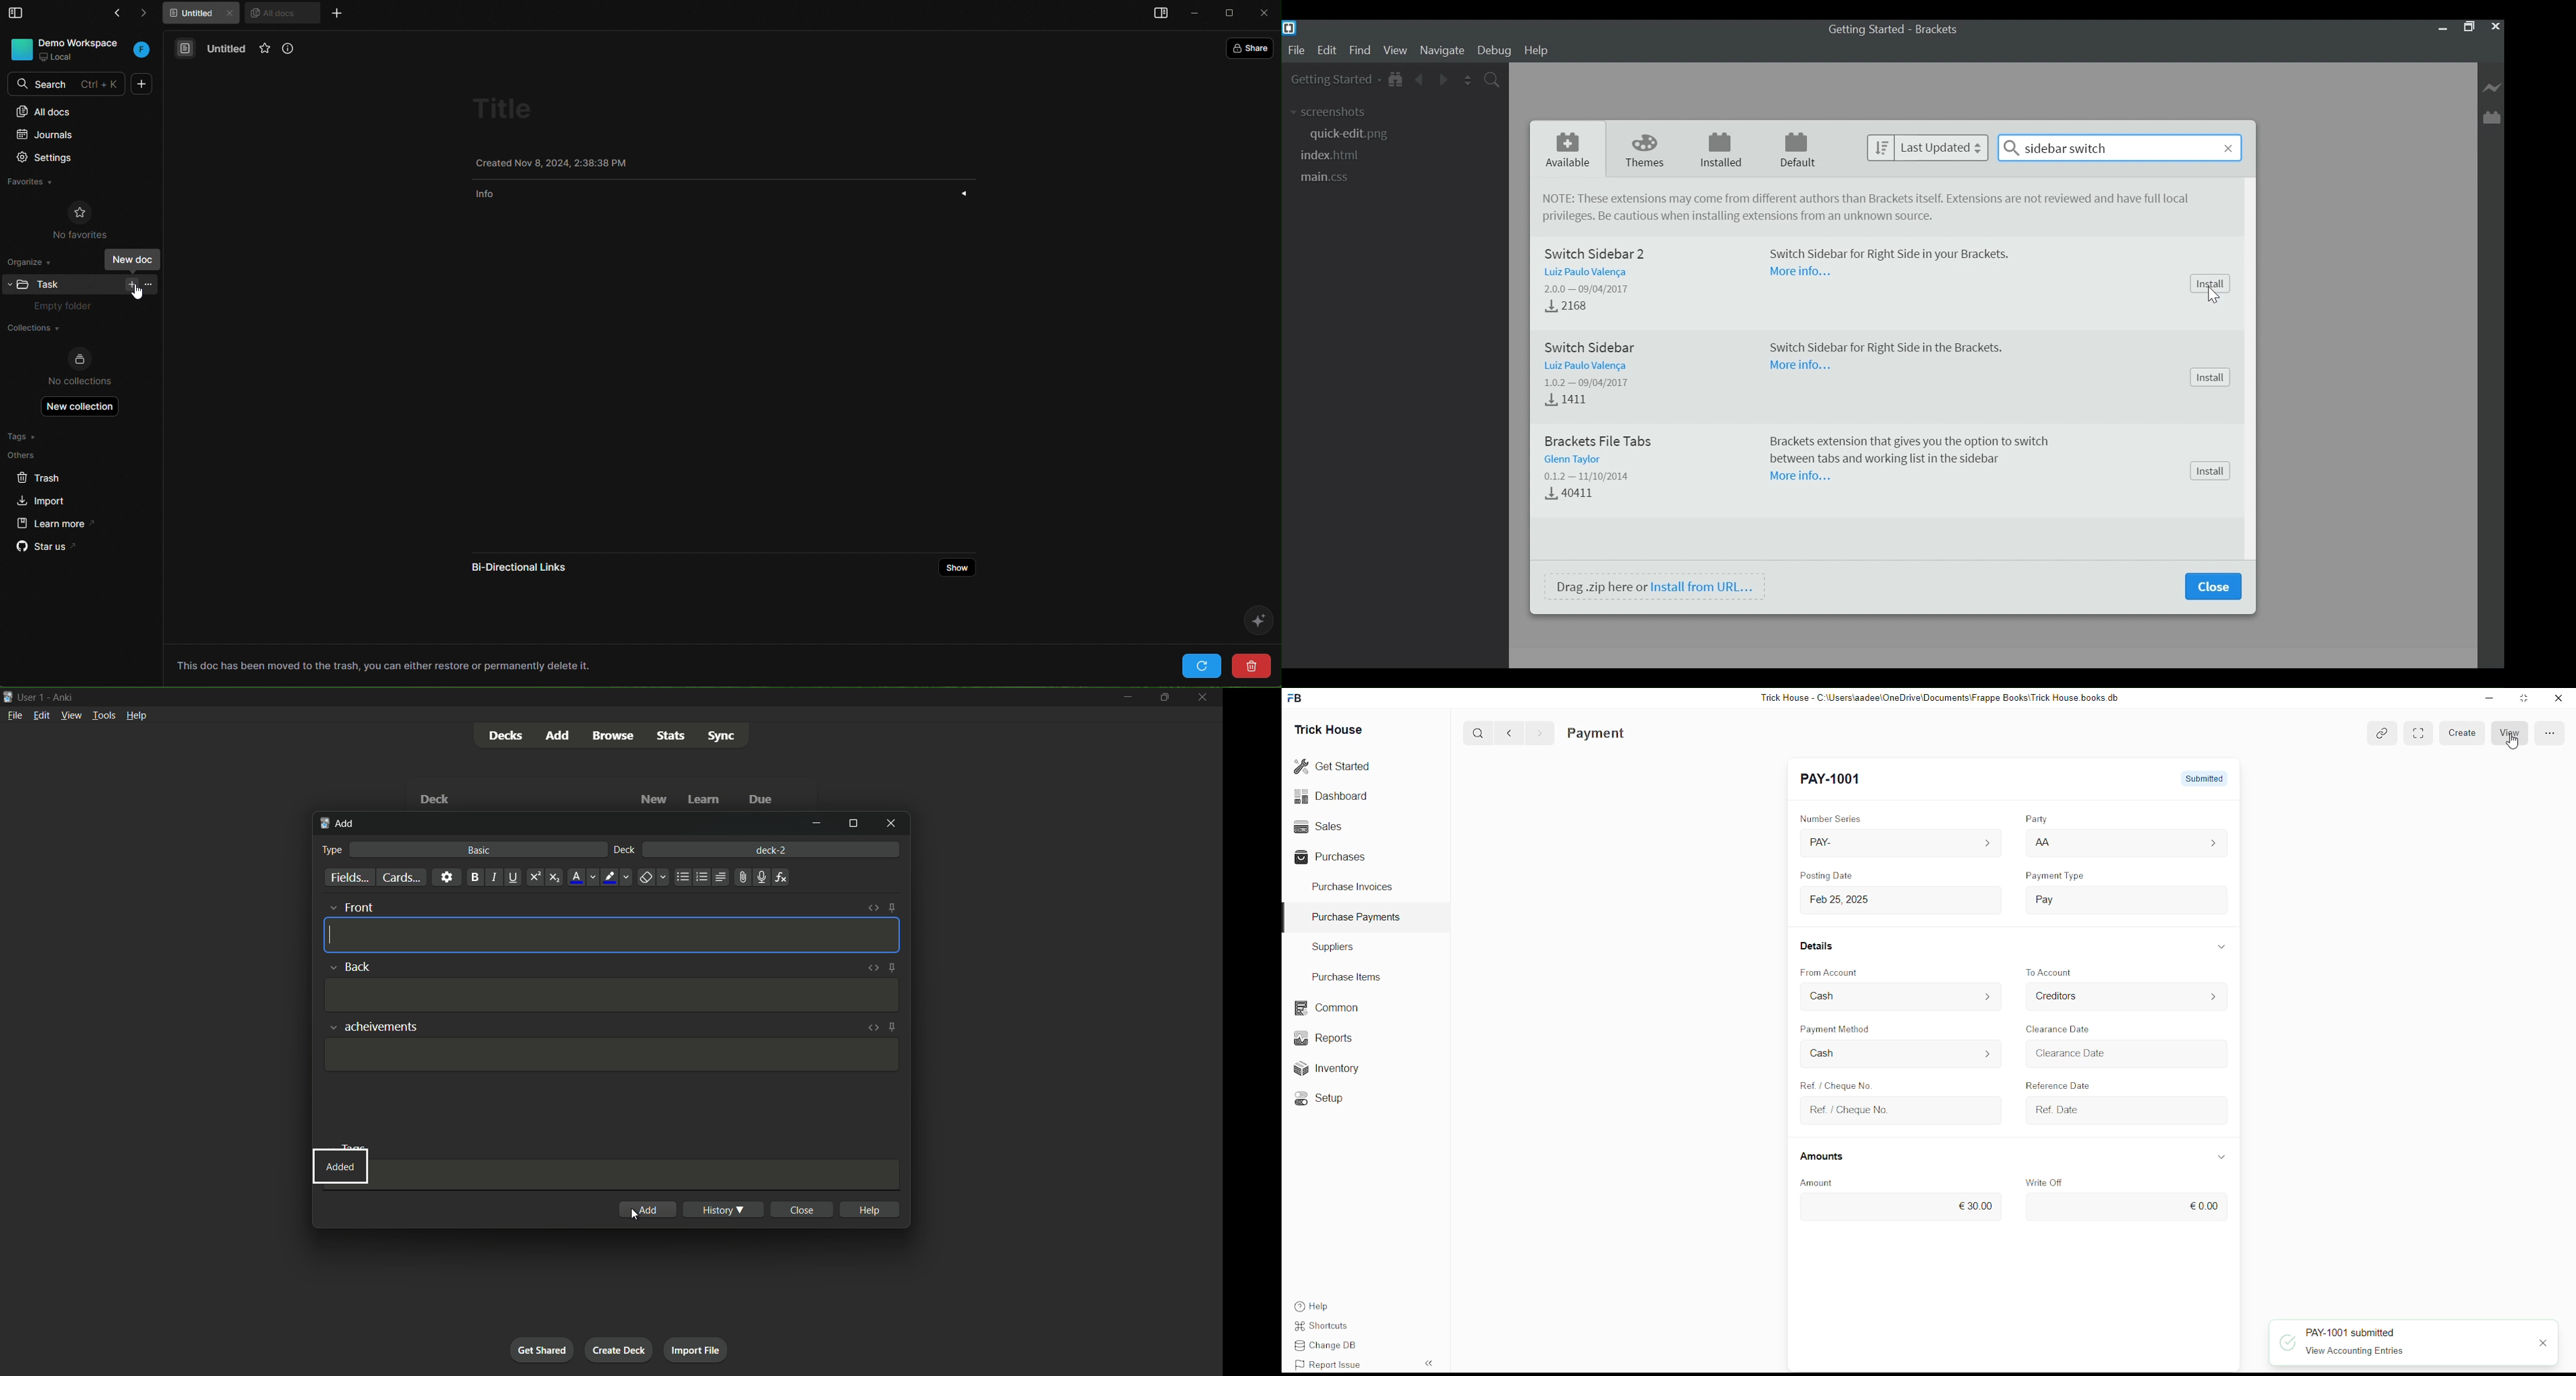  What do you see at coordinates (1539, 733) in the screenshot?
I see `>` at bounding box center [1539, 733].